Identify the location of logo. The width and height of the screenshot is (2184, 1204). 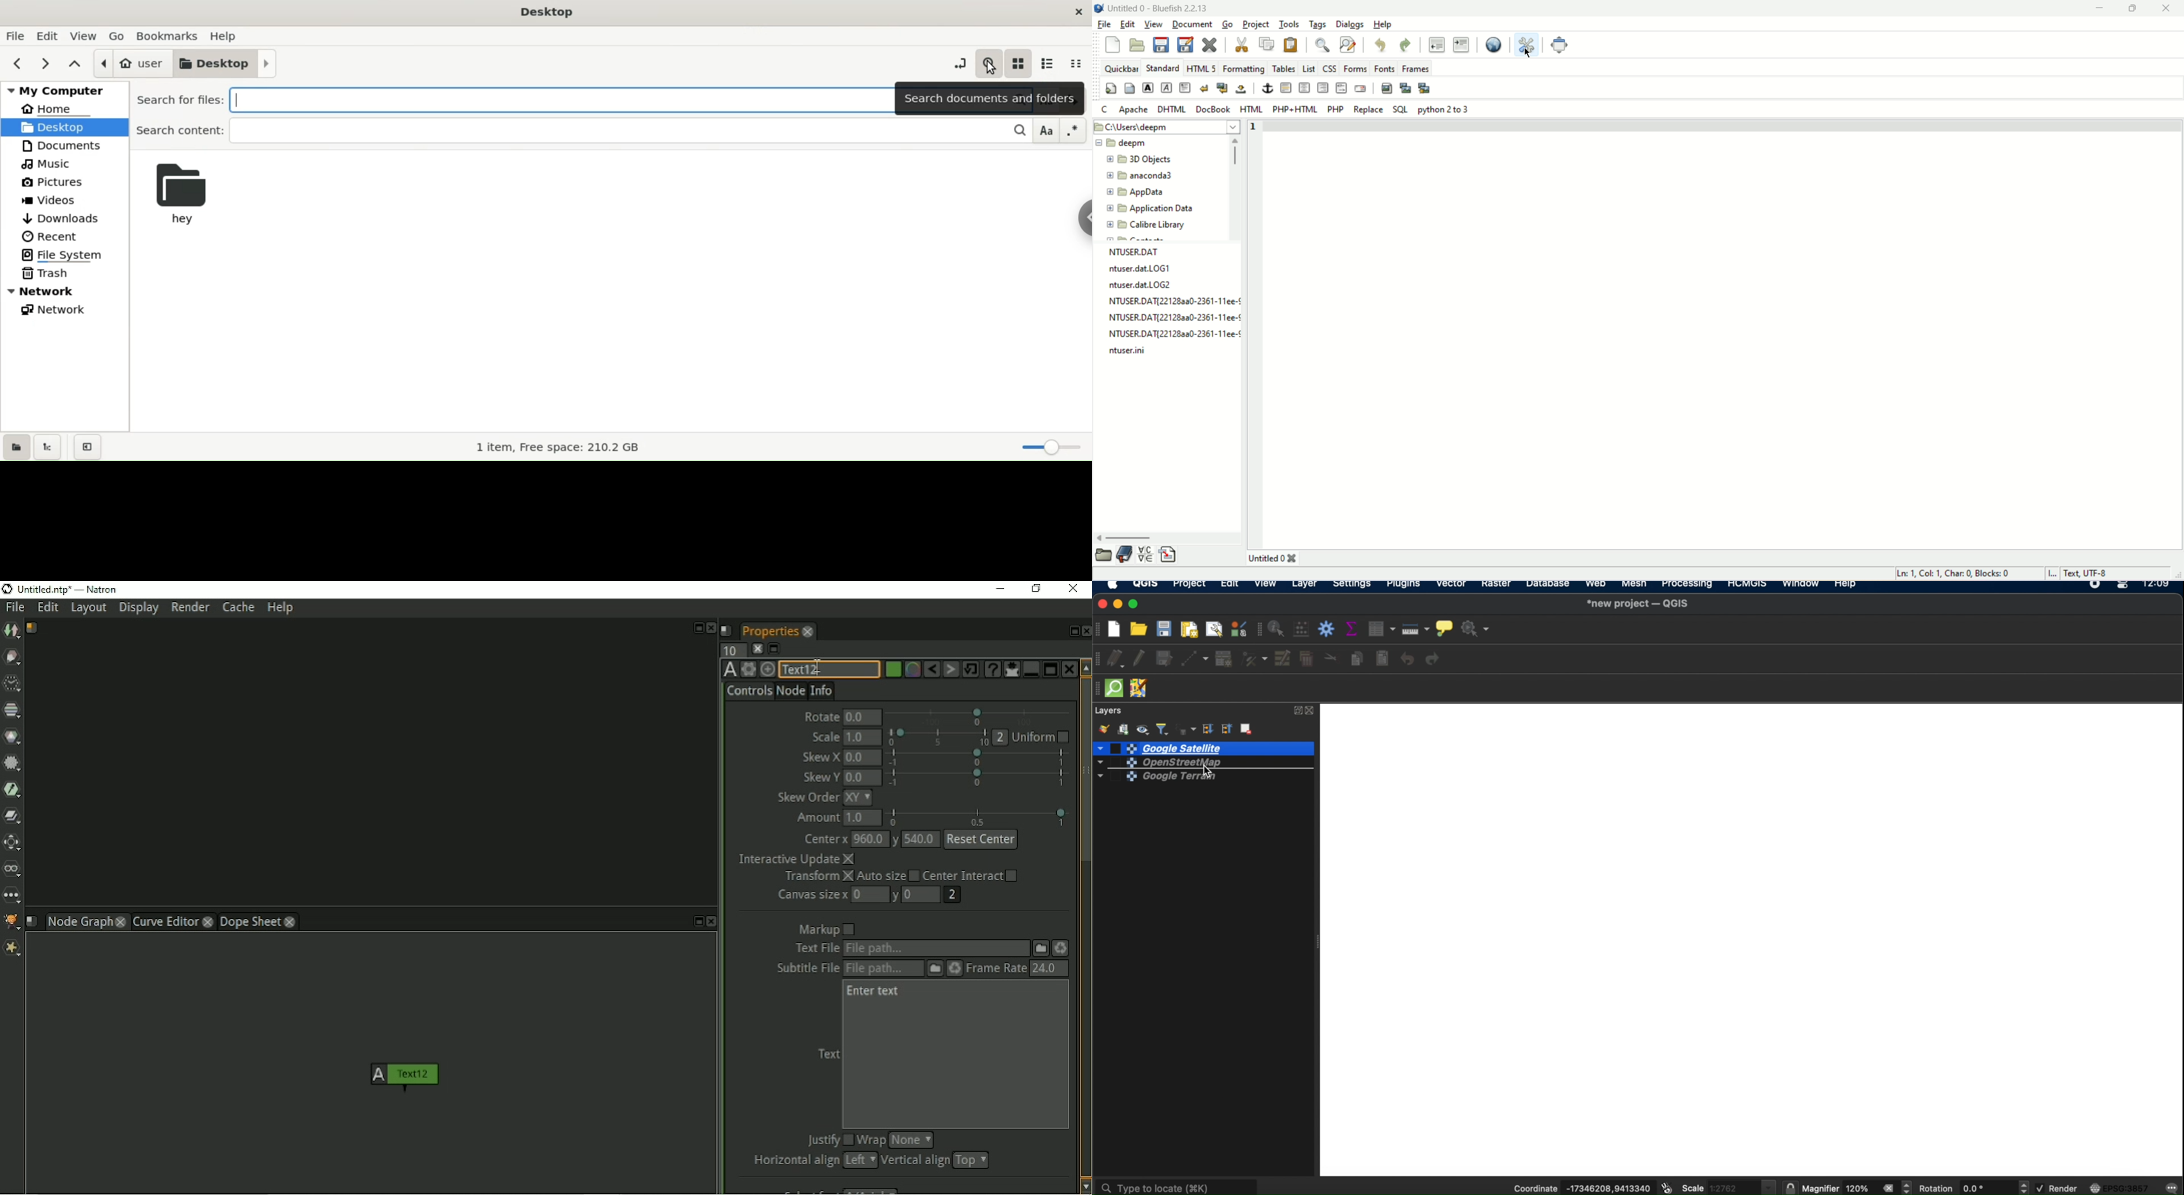
(1099, 7).